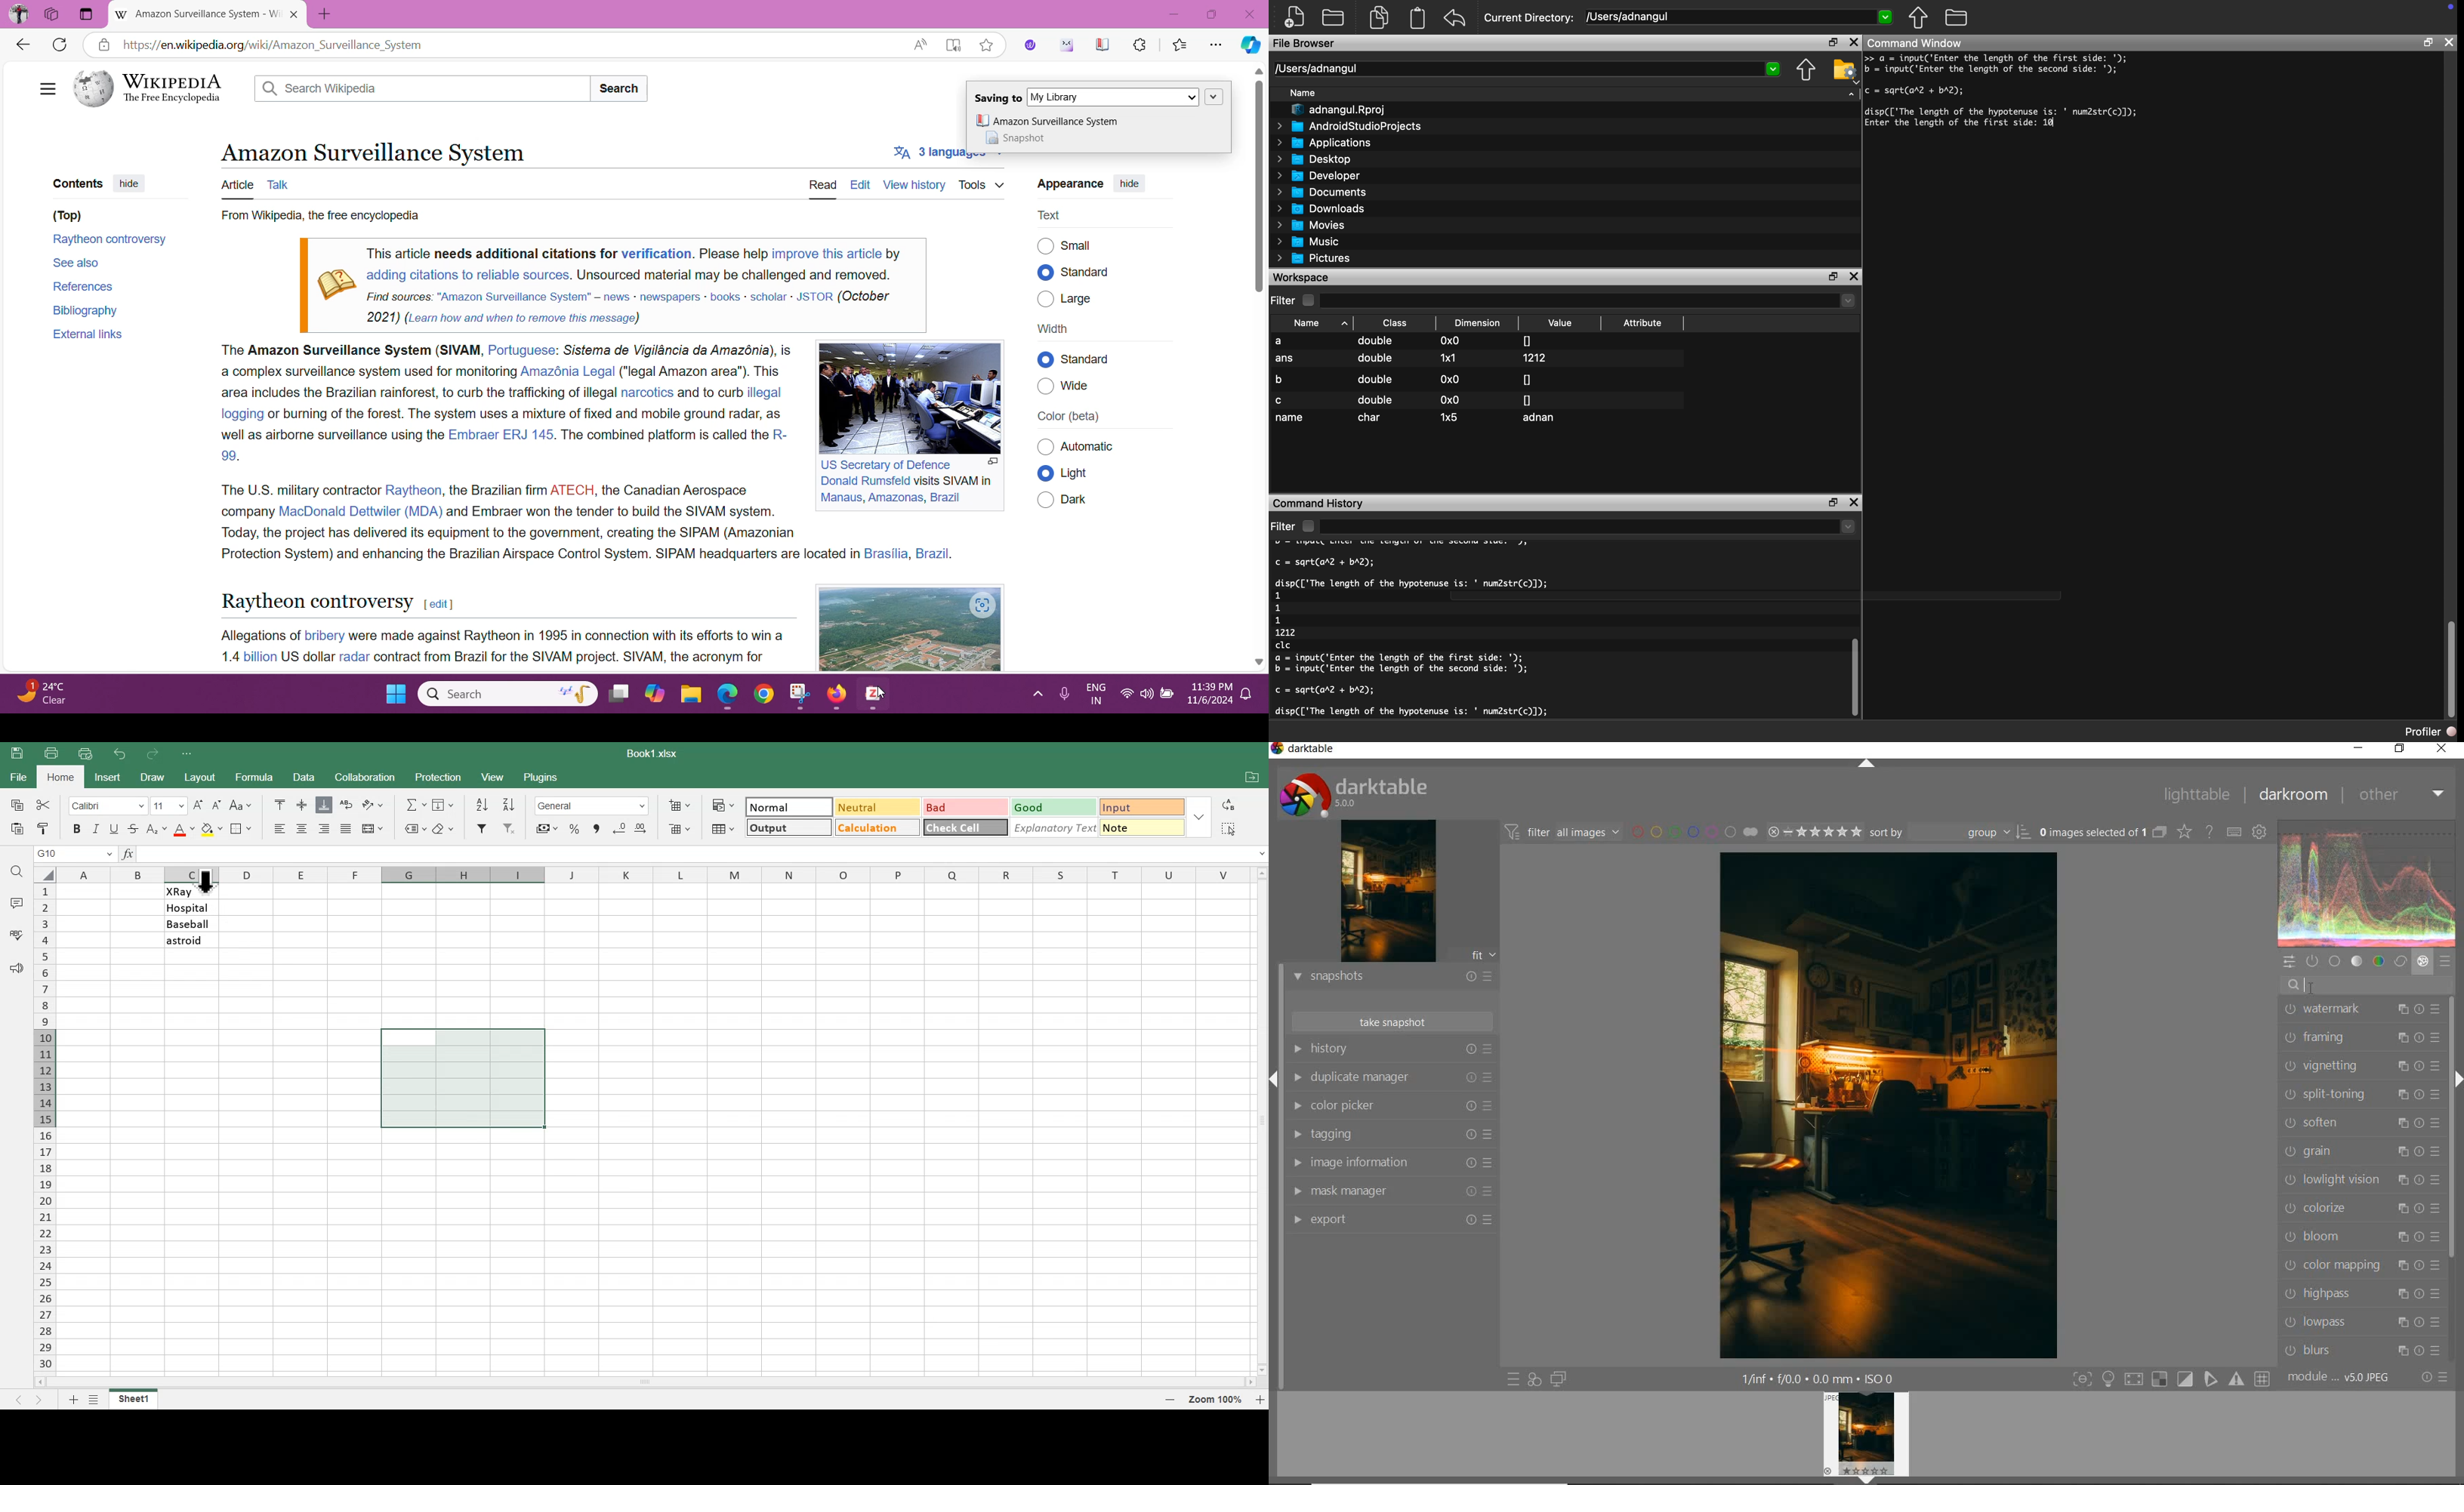 This screenshot has width=2464, height=1512. I want to click on vertical scroll bar, so click(1852, 669).